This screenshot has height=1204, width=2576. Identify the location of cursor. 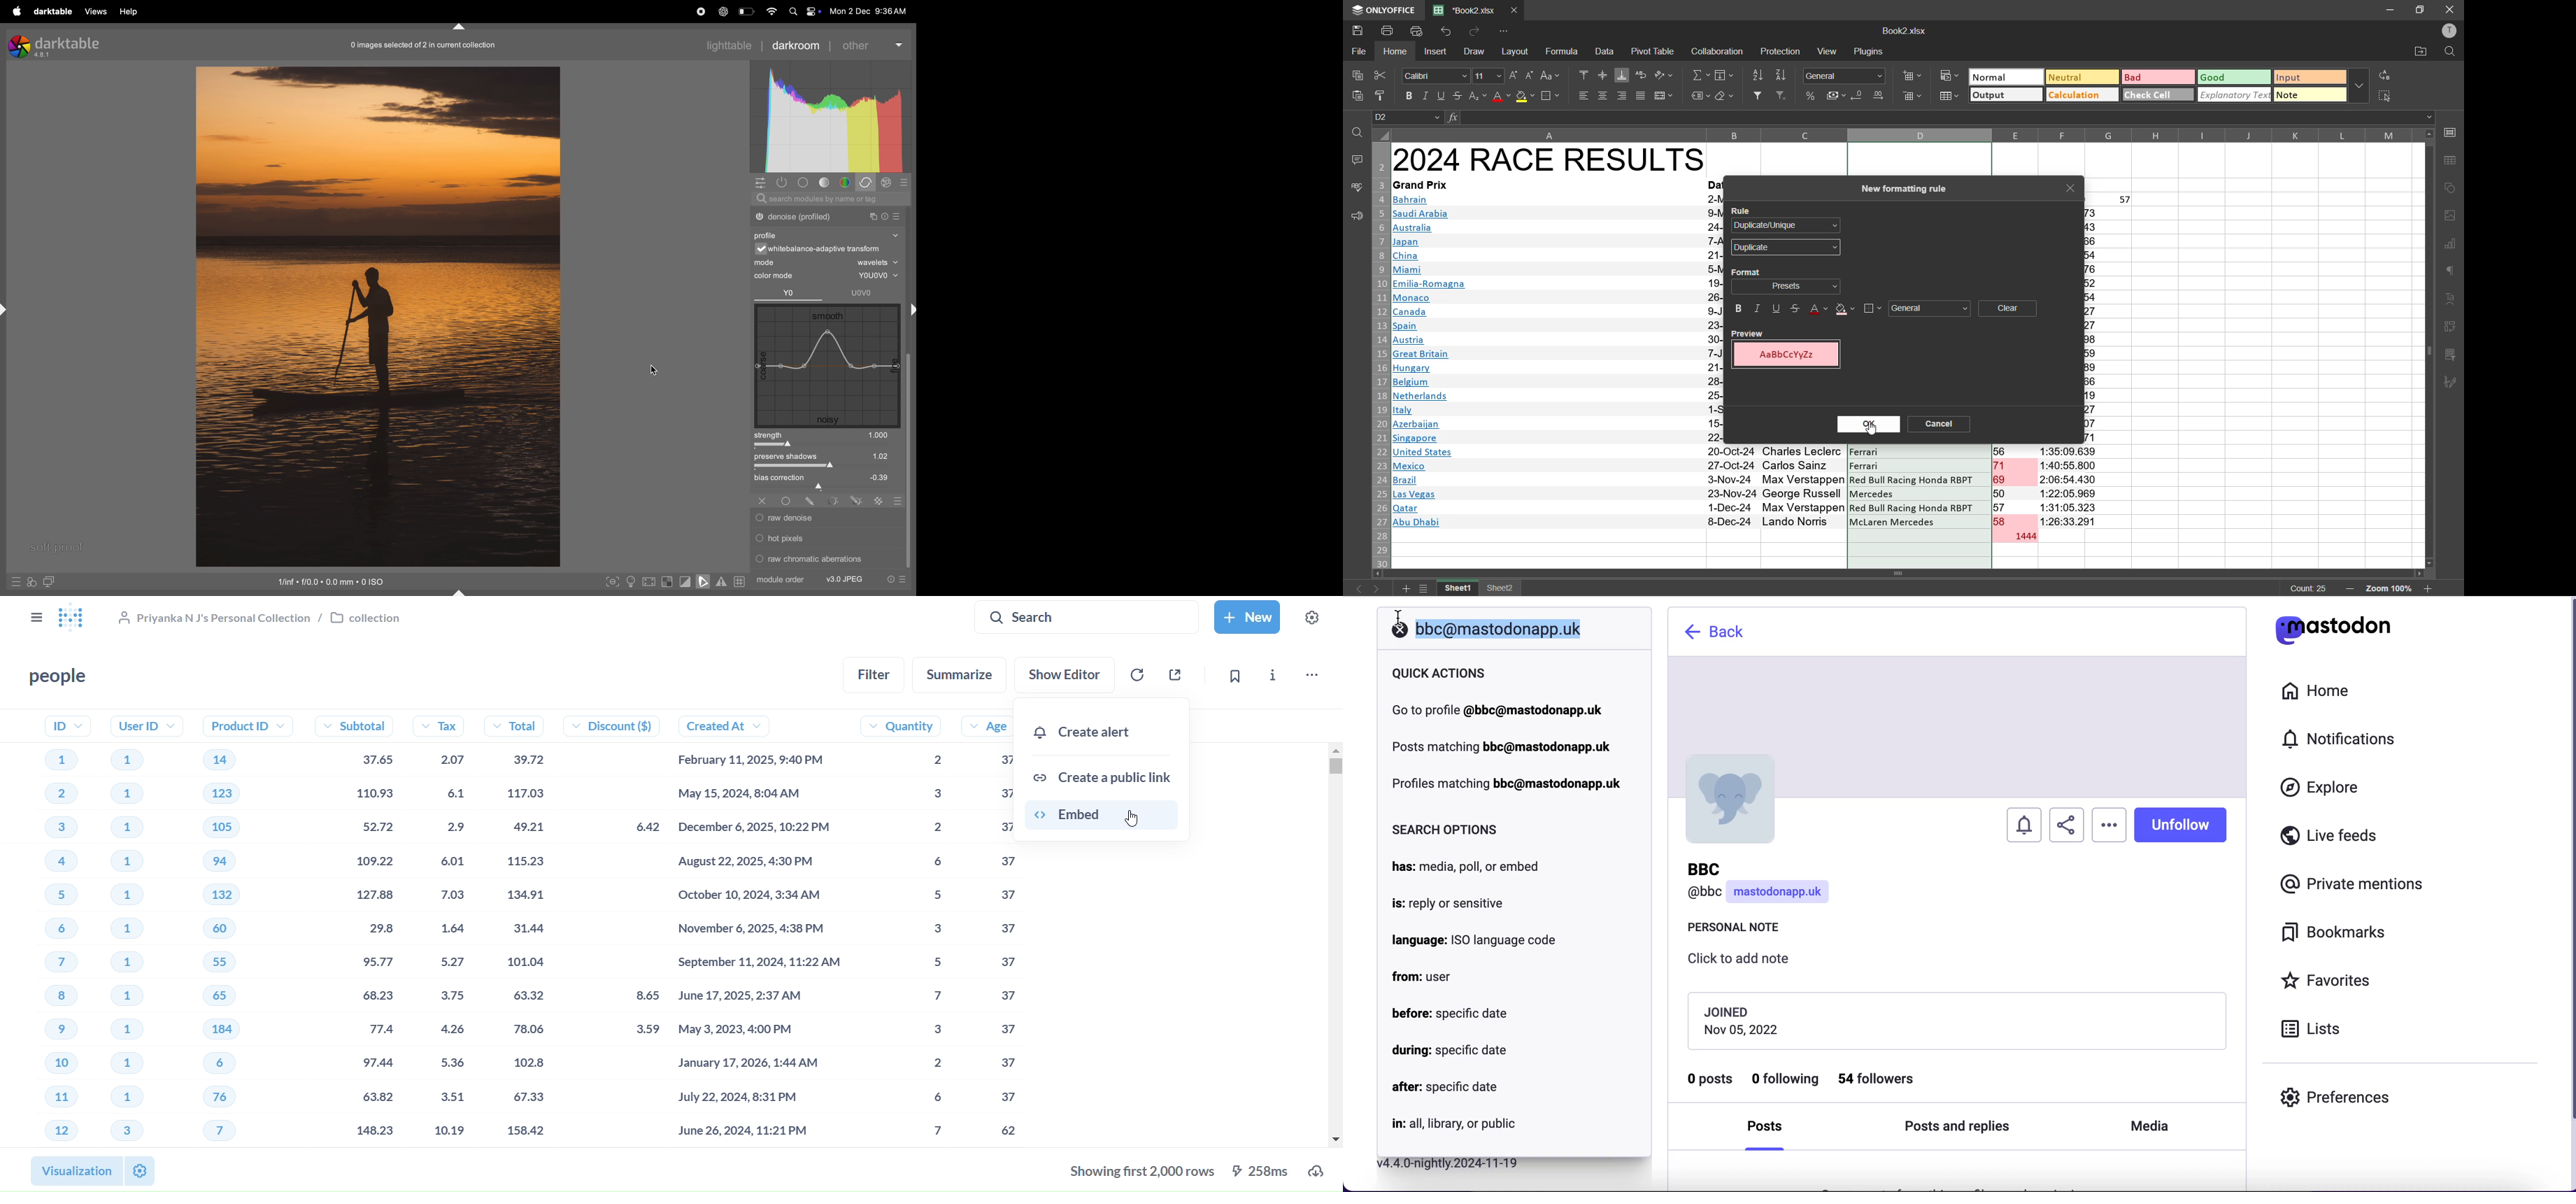
(654, 369).